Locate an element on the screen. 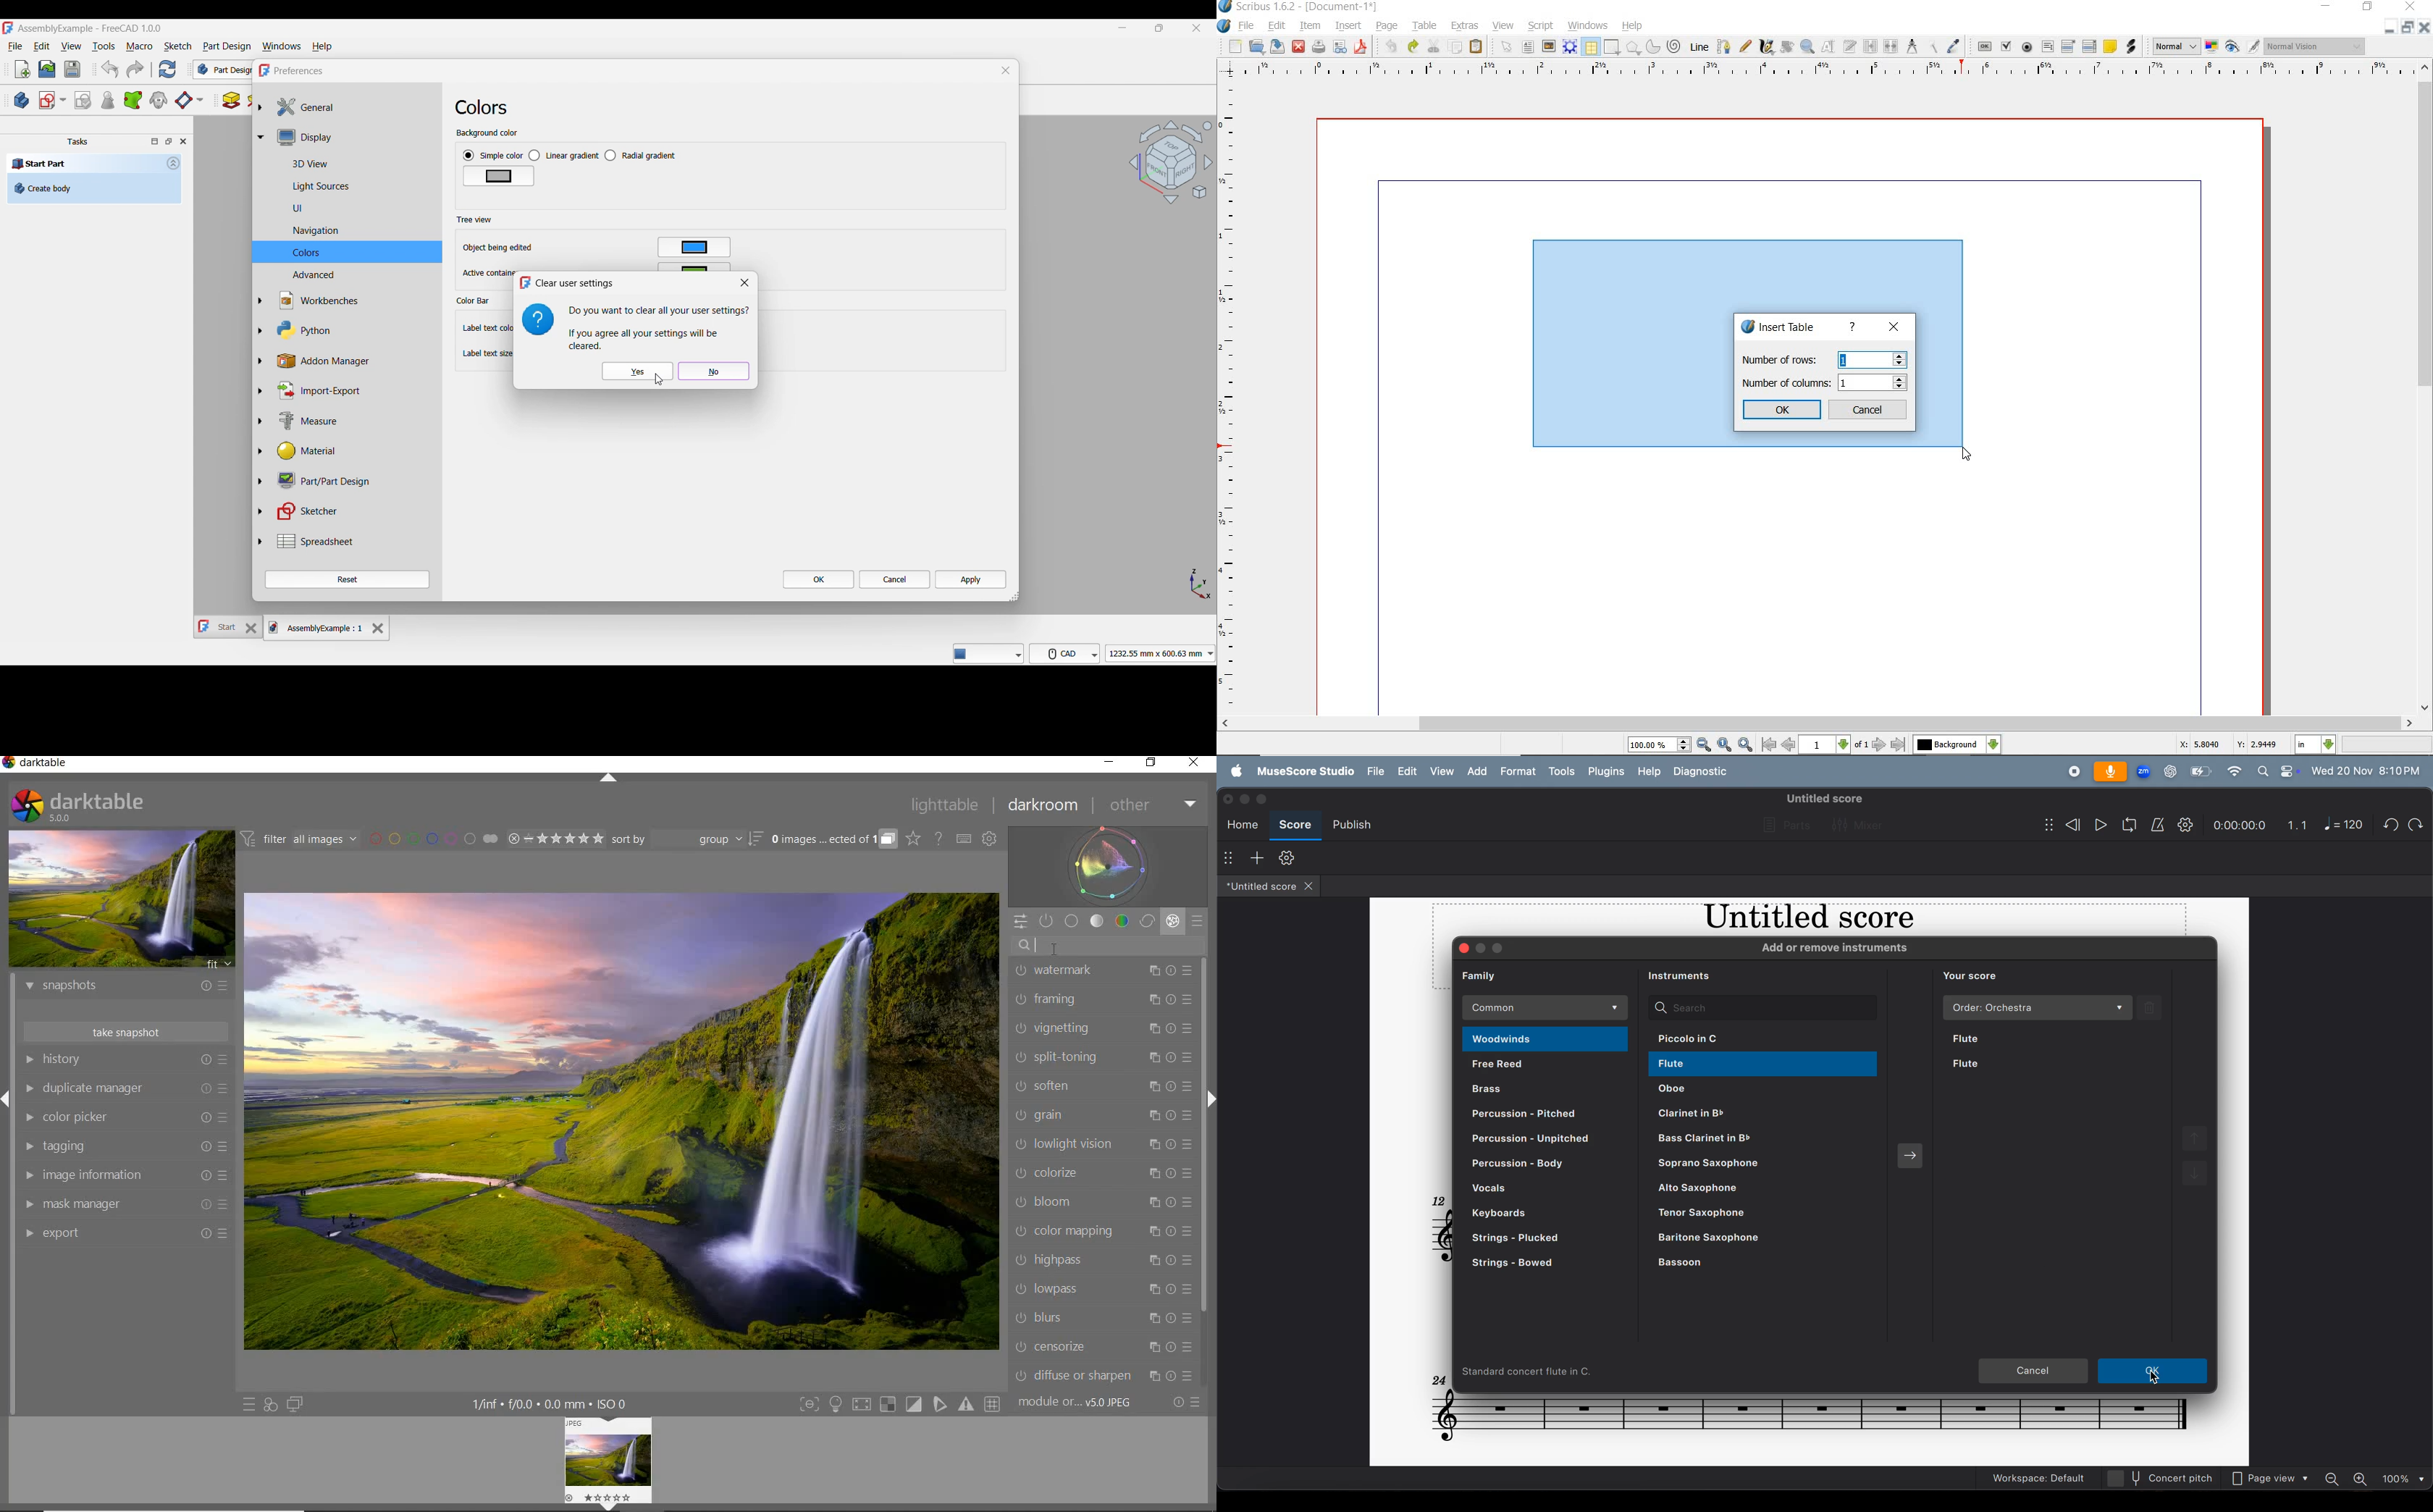 This screenshot has height=1512, width=2436. text annotation is located at coordinates (2111, 47).